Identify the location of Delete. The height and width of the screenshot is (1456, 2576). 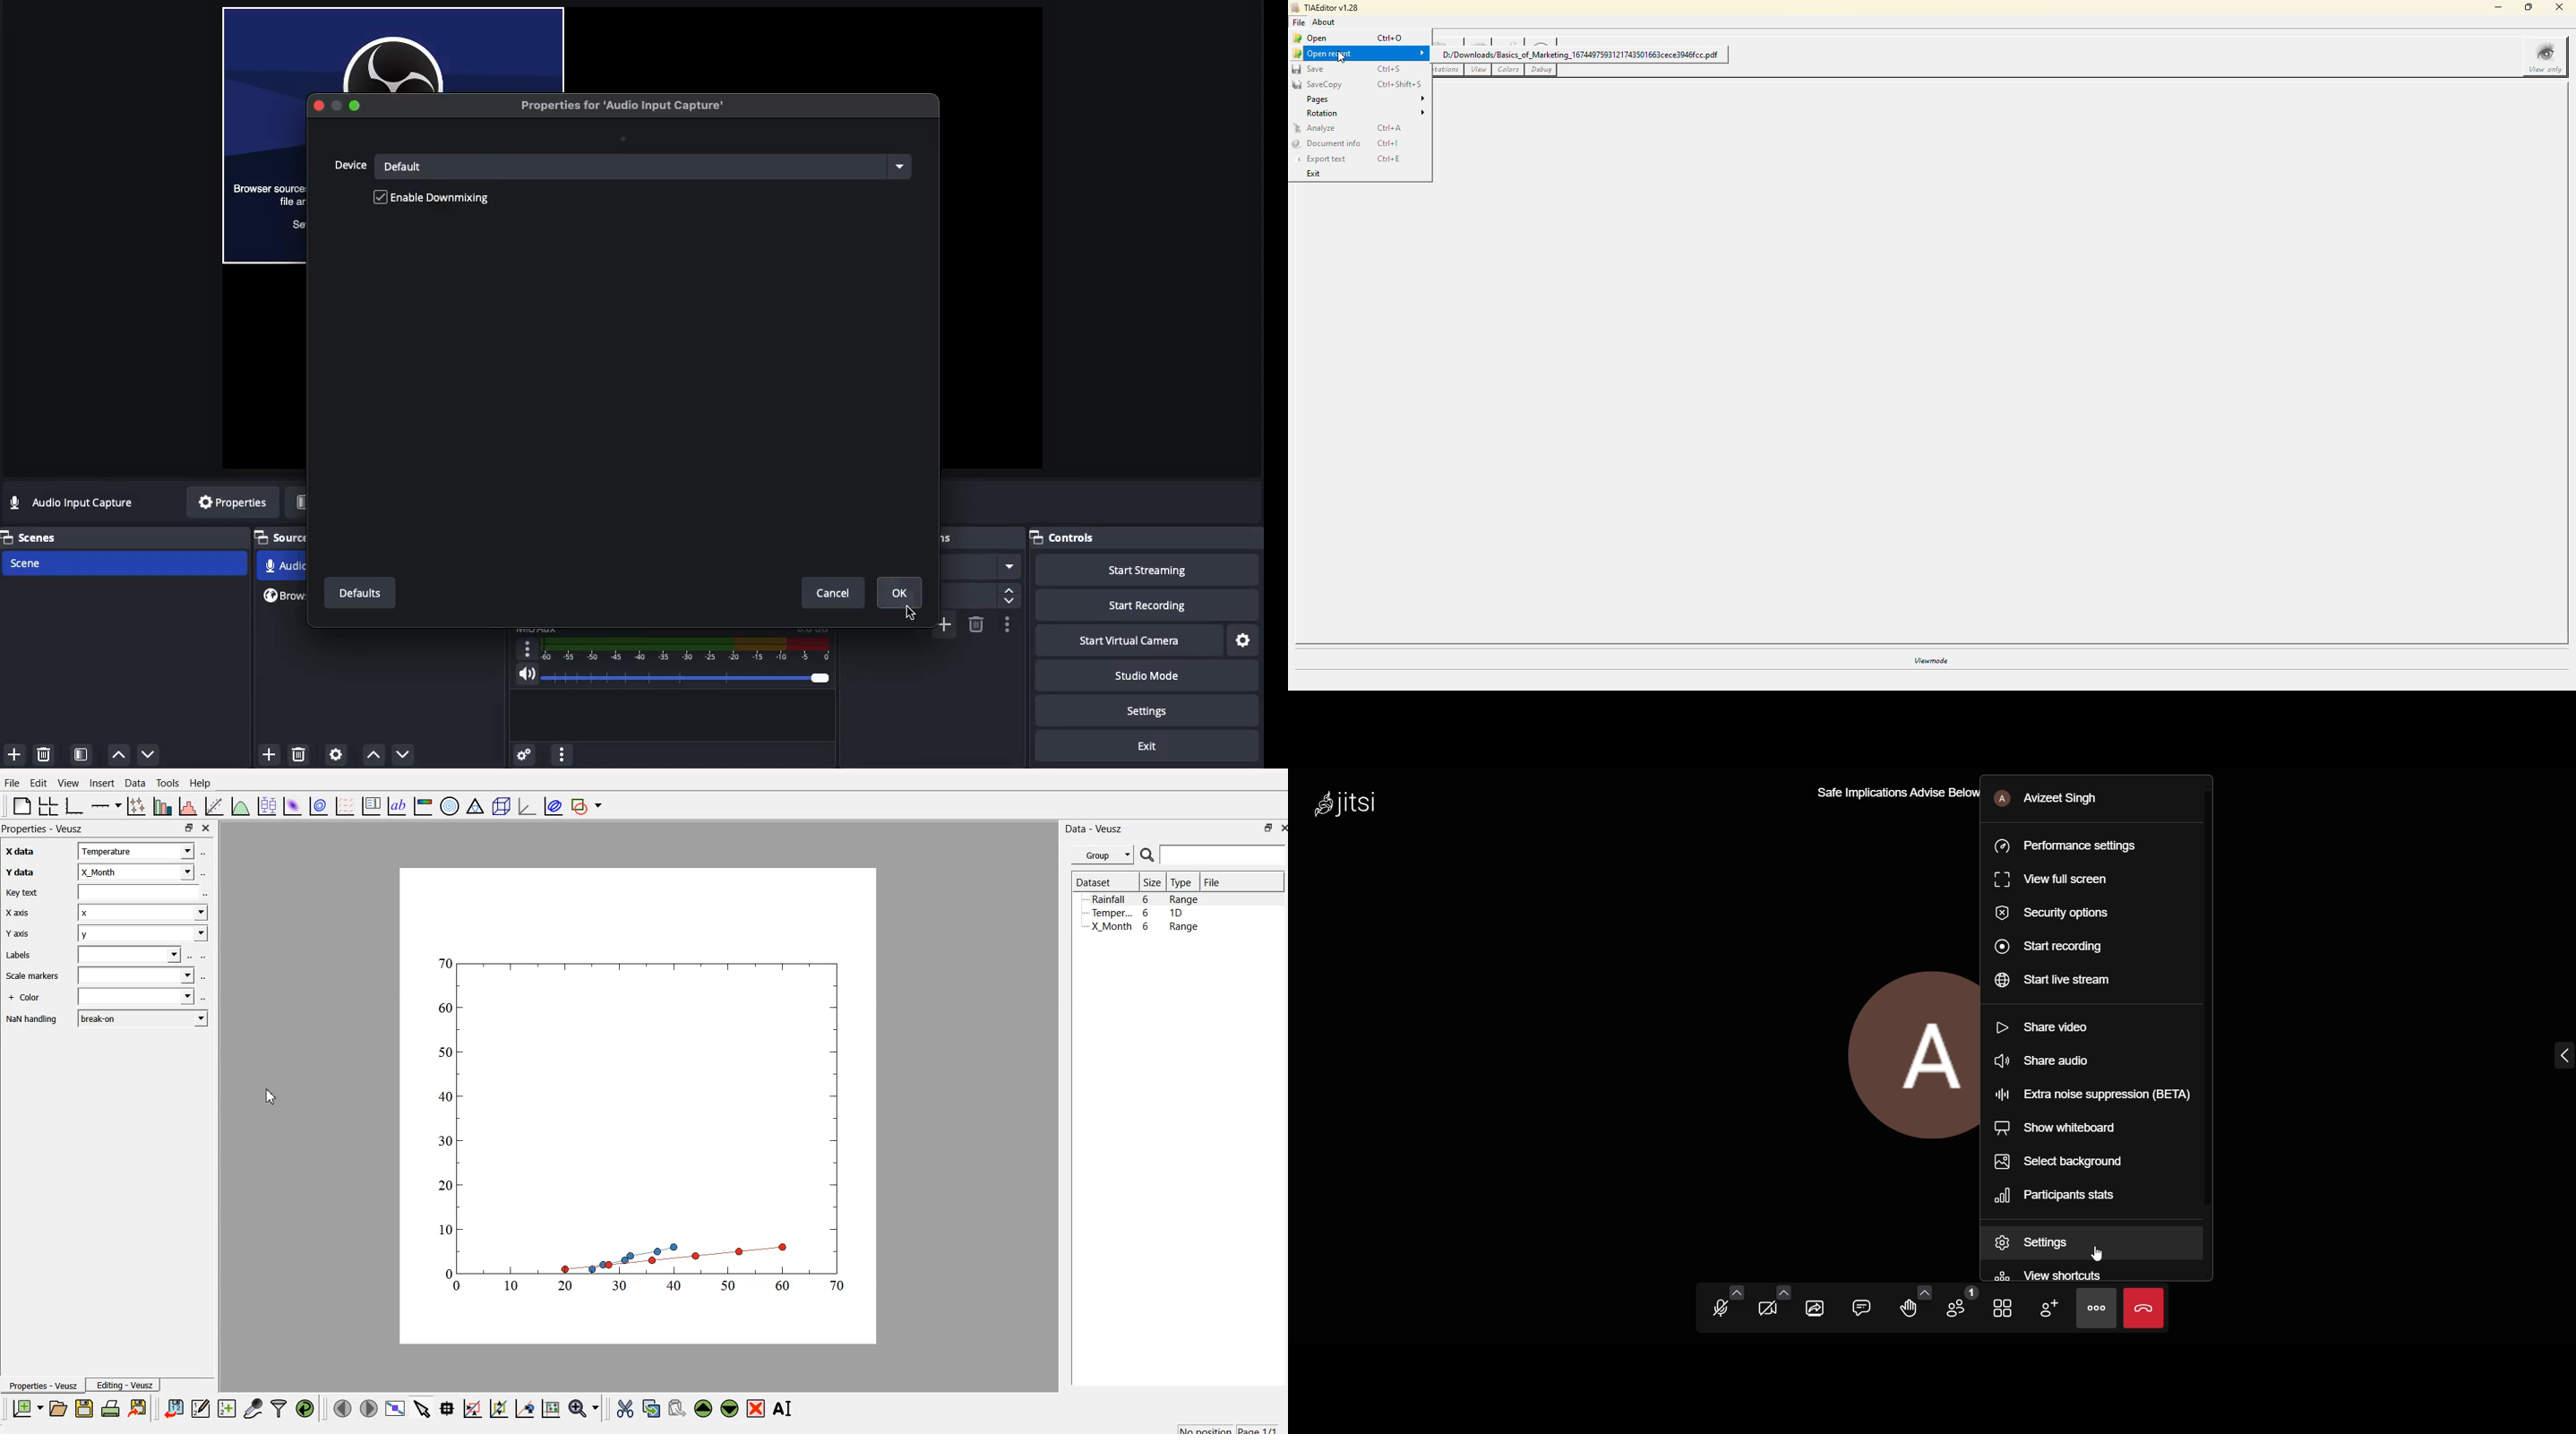
(46, 754).